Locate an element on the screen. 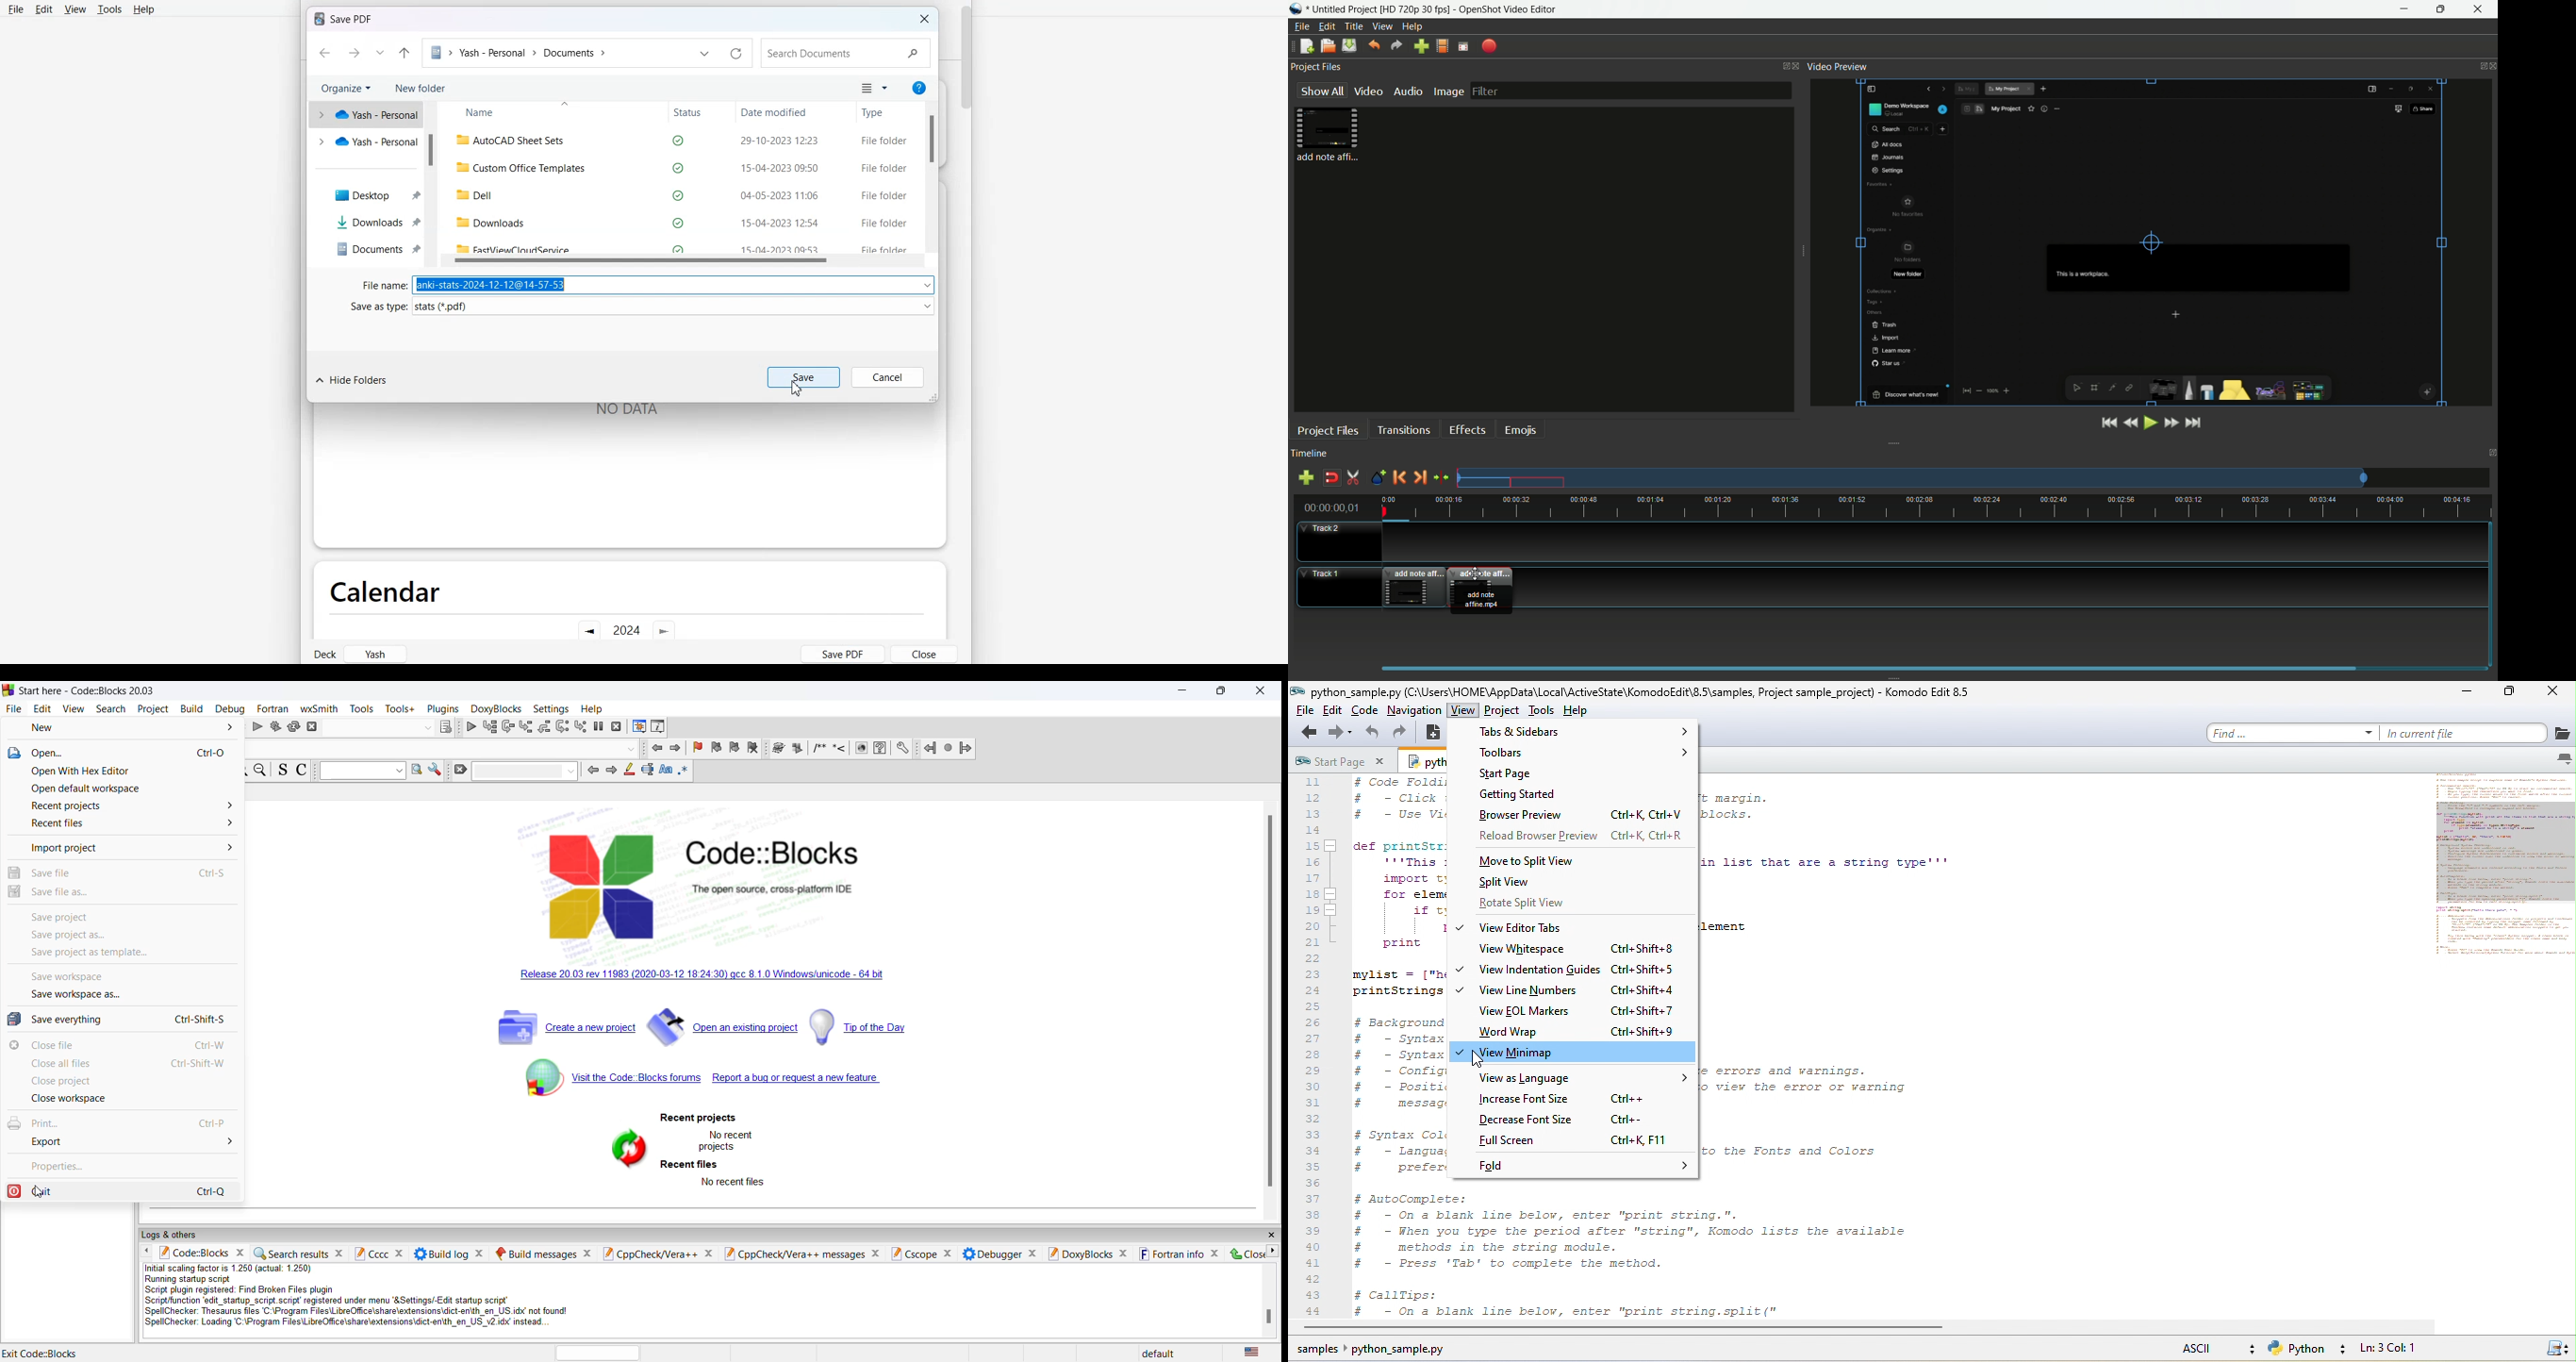 This screenshot has width=2576, height=1372. debugger windows is located at coordinates (637, 728).